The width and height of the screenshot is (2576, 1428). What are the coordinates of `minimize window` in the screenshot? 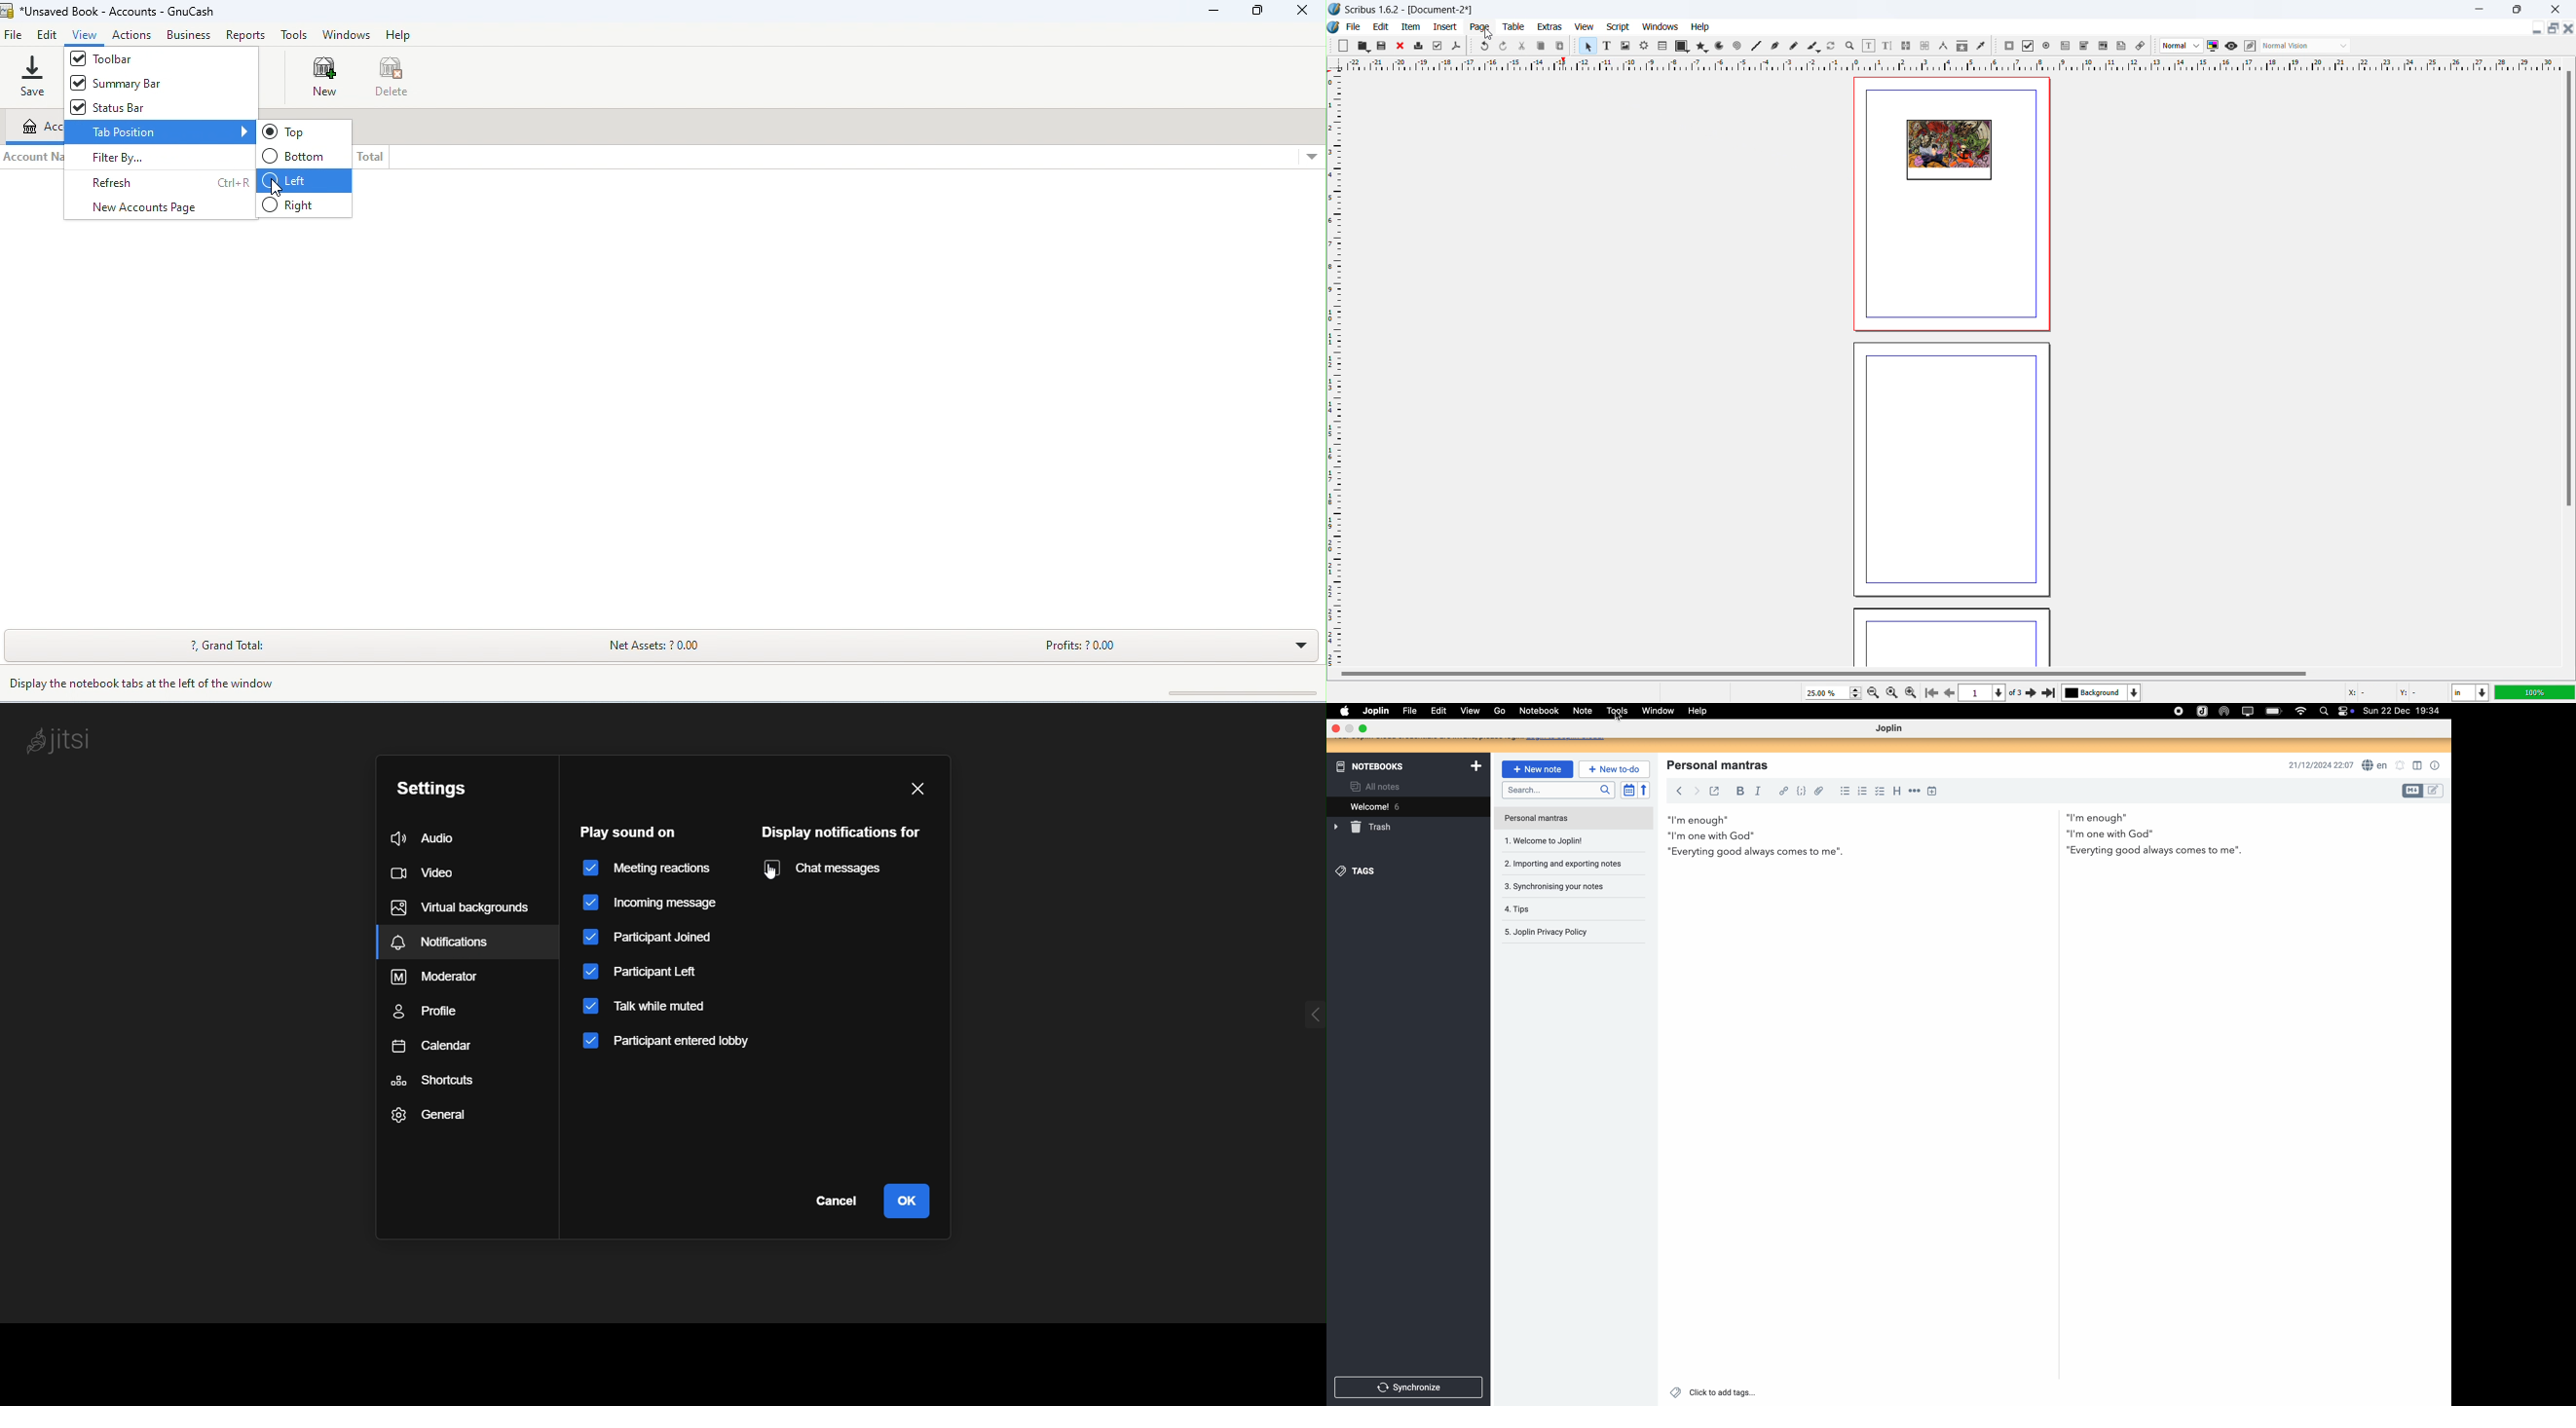 It's located at (2478, 9).